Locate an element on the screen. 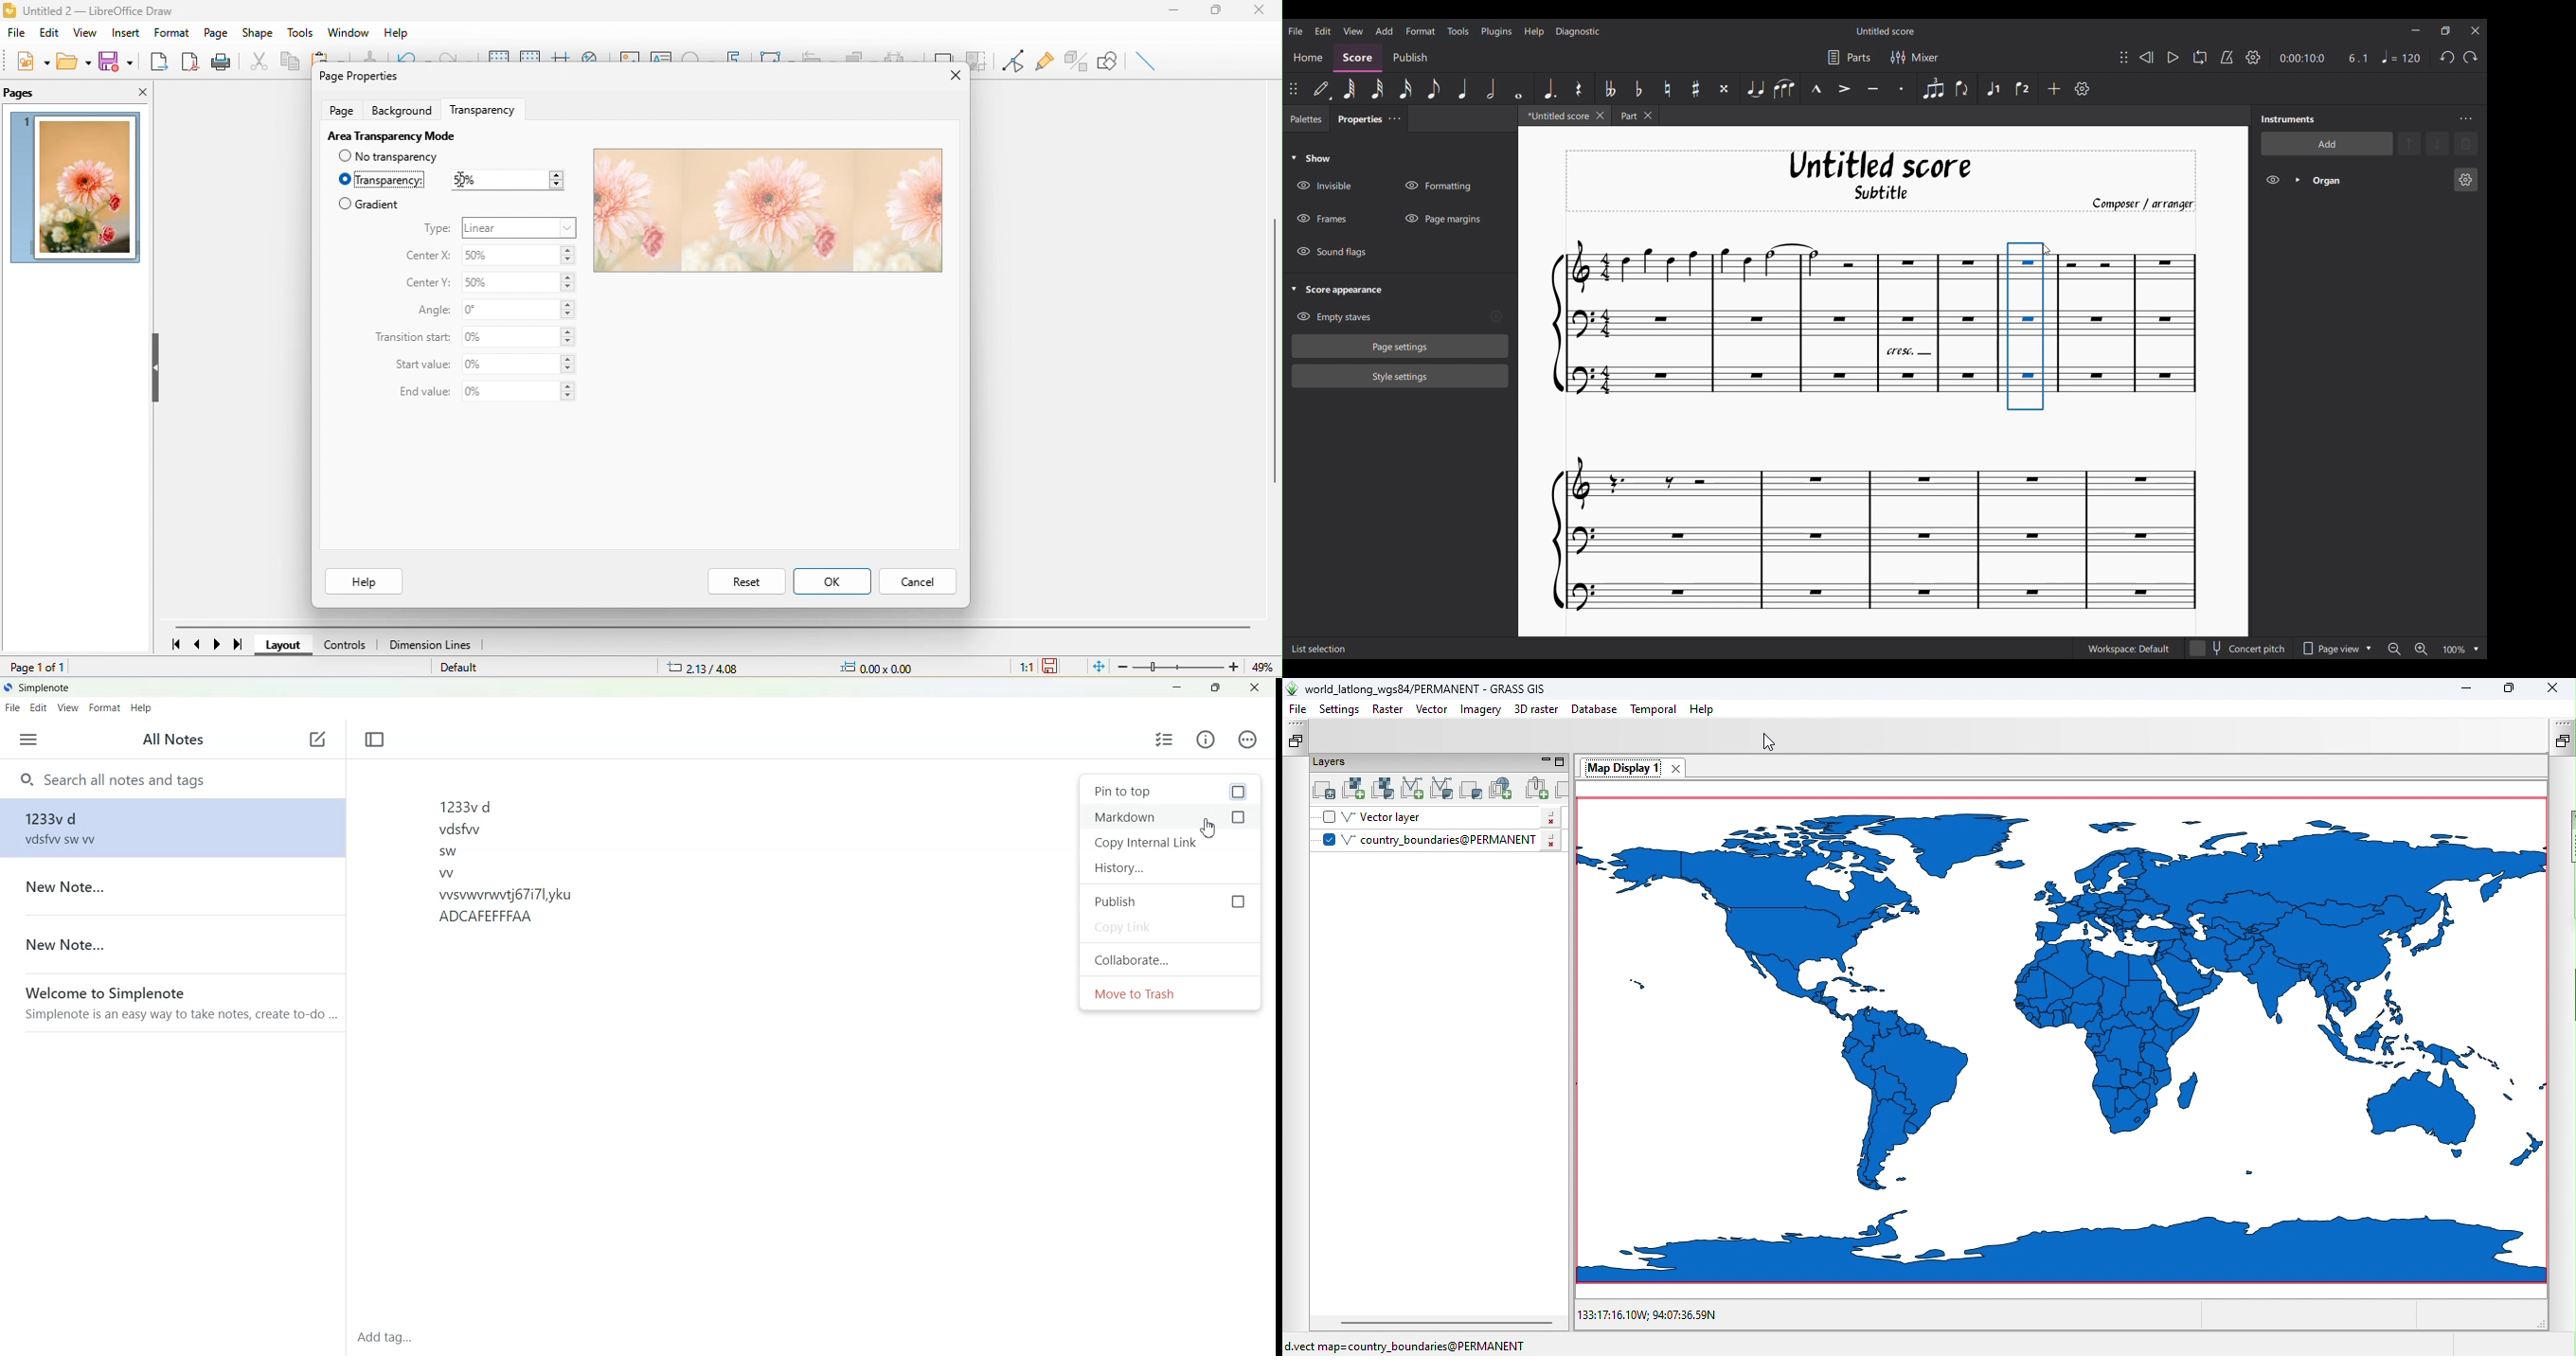 This screenshot has width=2576, height=1372. next page is located at coordinates (215, 644).